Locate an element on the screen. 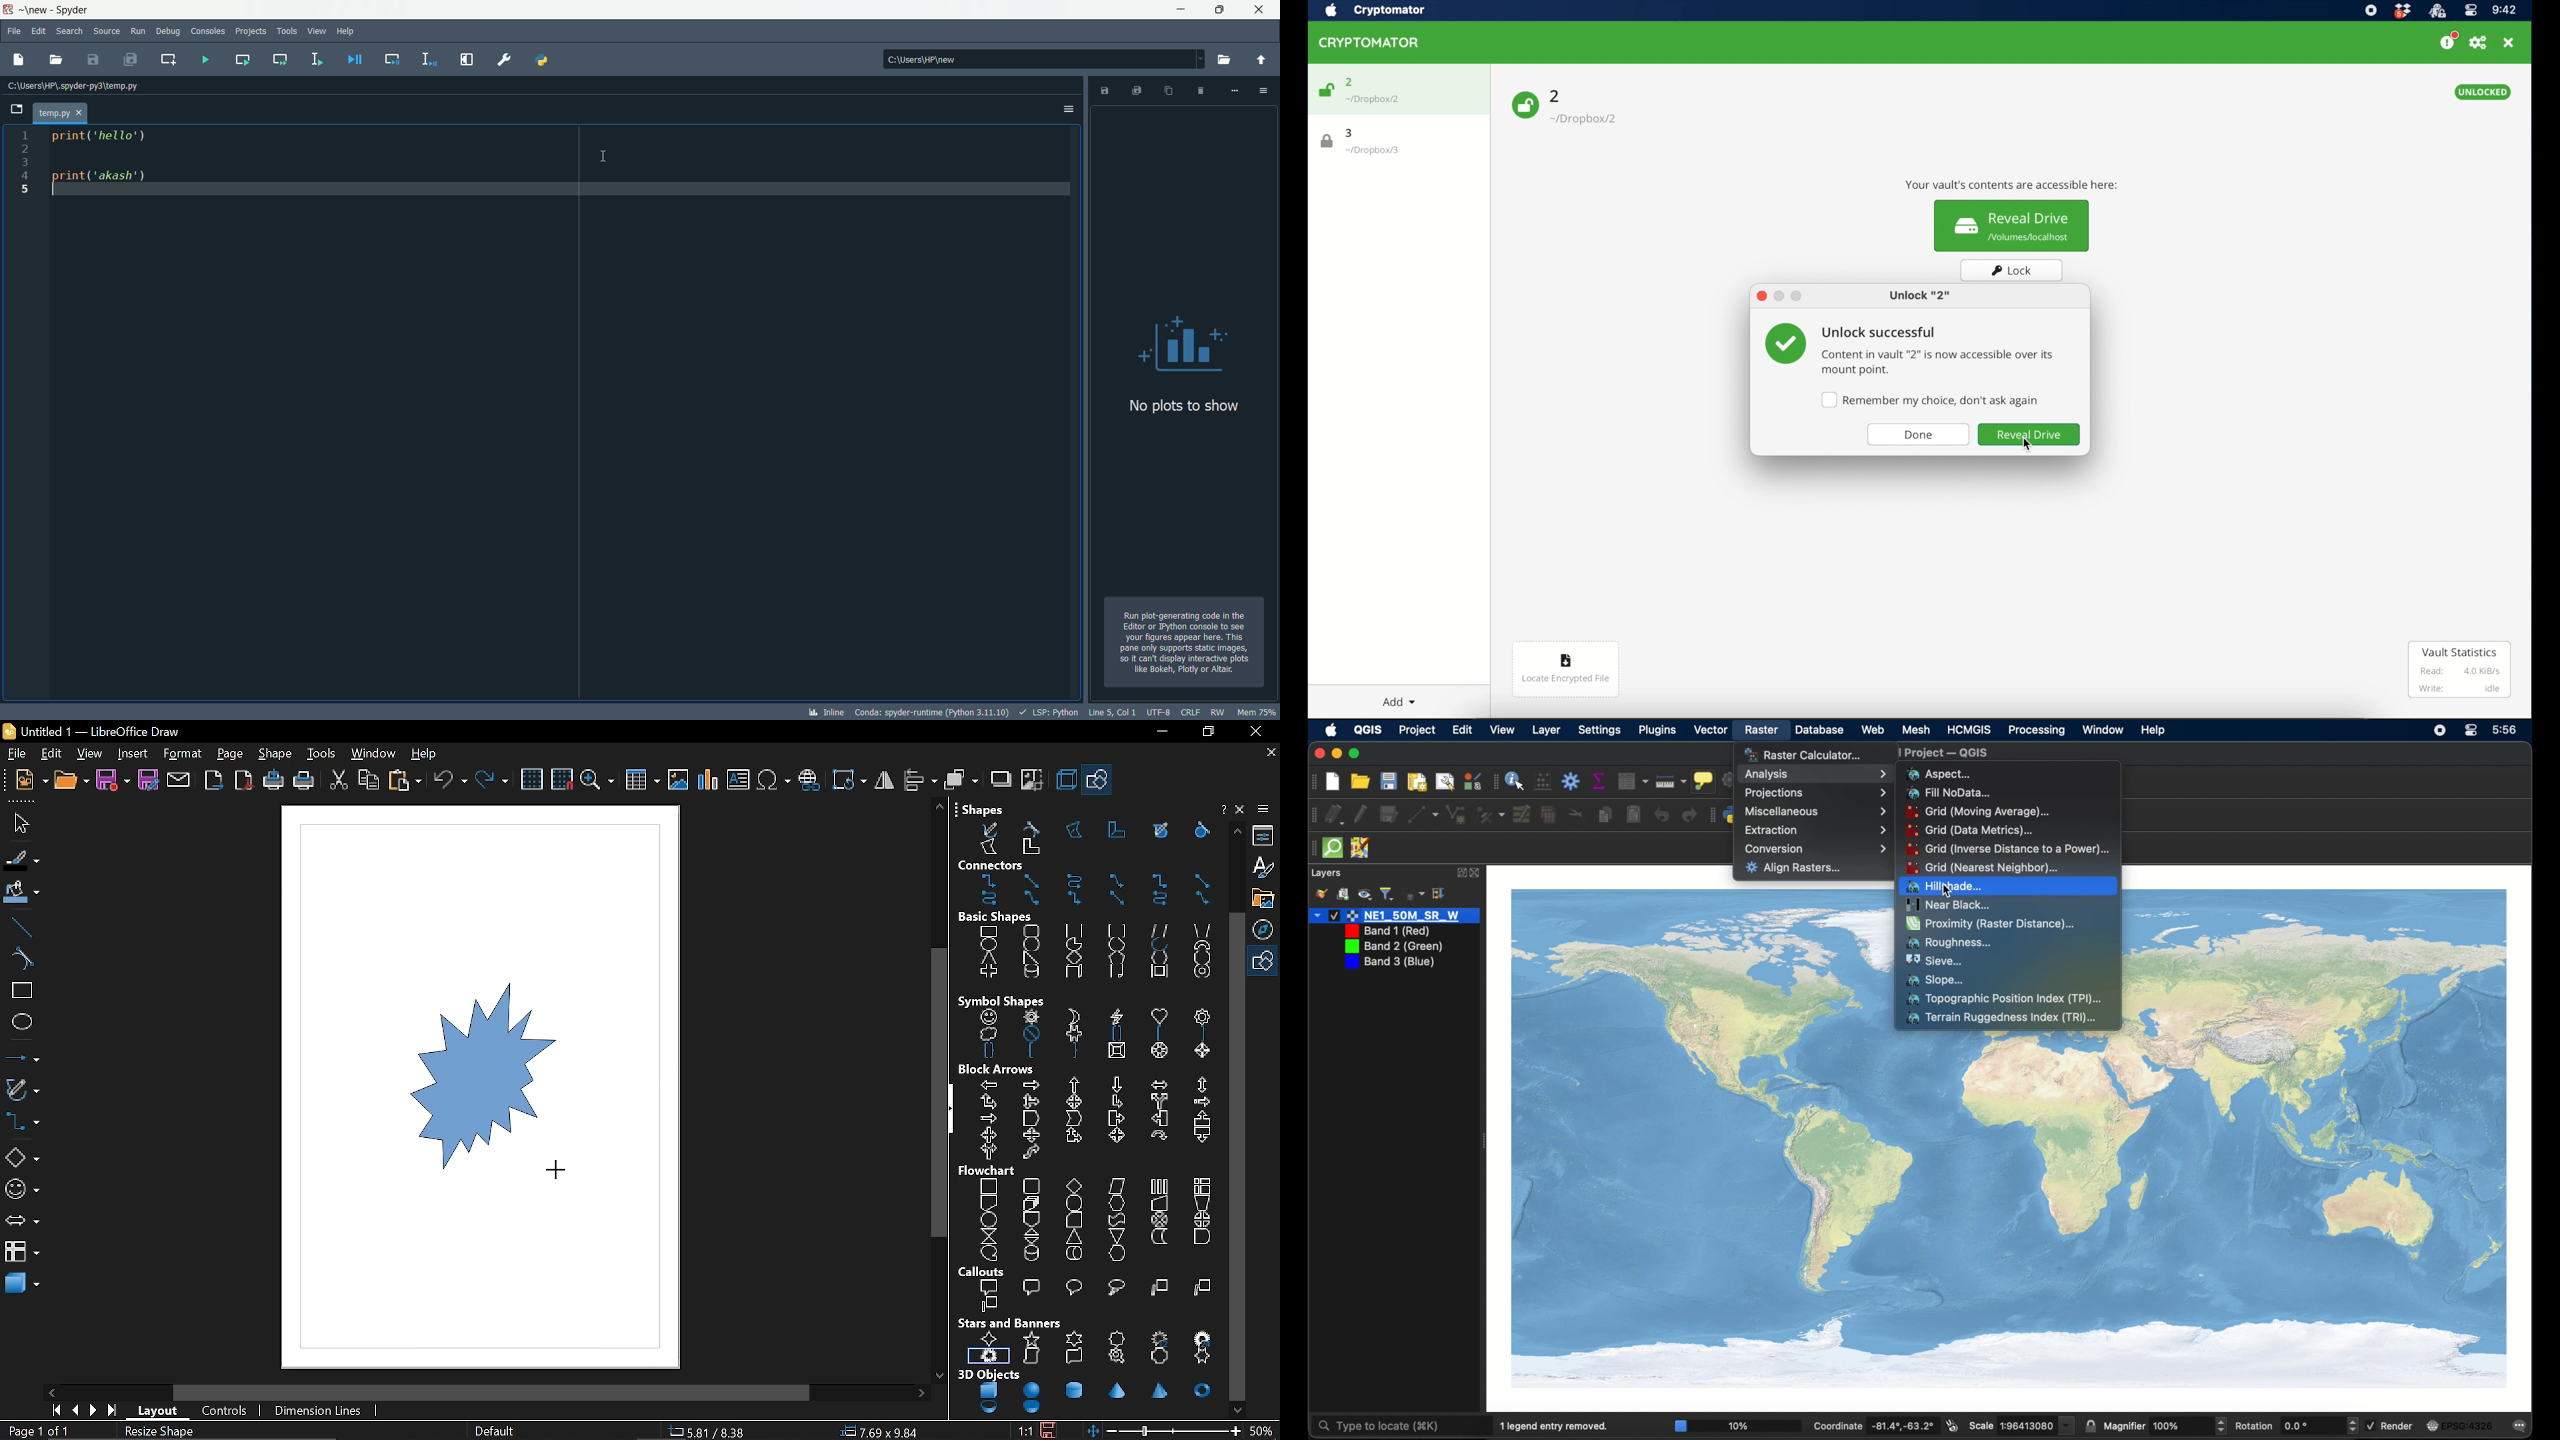 Image resolution: width=2576 pixels, height=1456 pixels. Add a starburst shape with custom points added is located at coordinates (452, 1081).